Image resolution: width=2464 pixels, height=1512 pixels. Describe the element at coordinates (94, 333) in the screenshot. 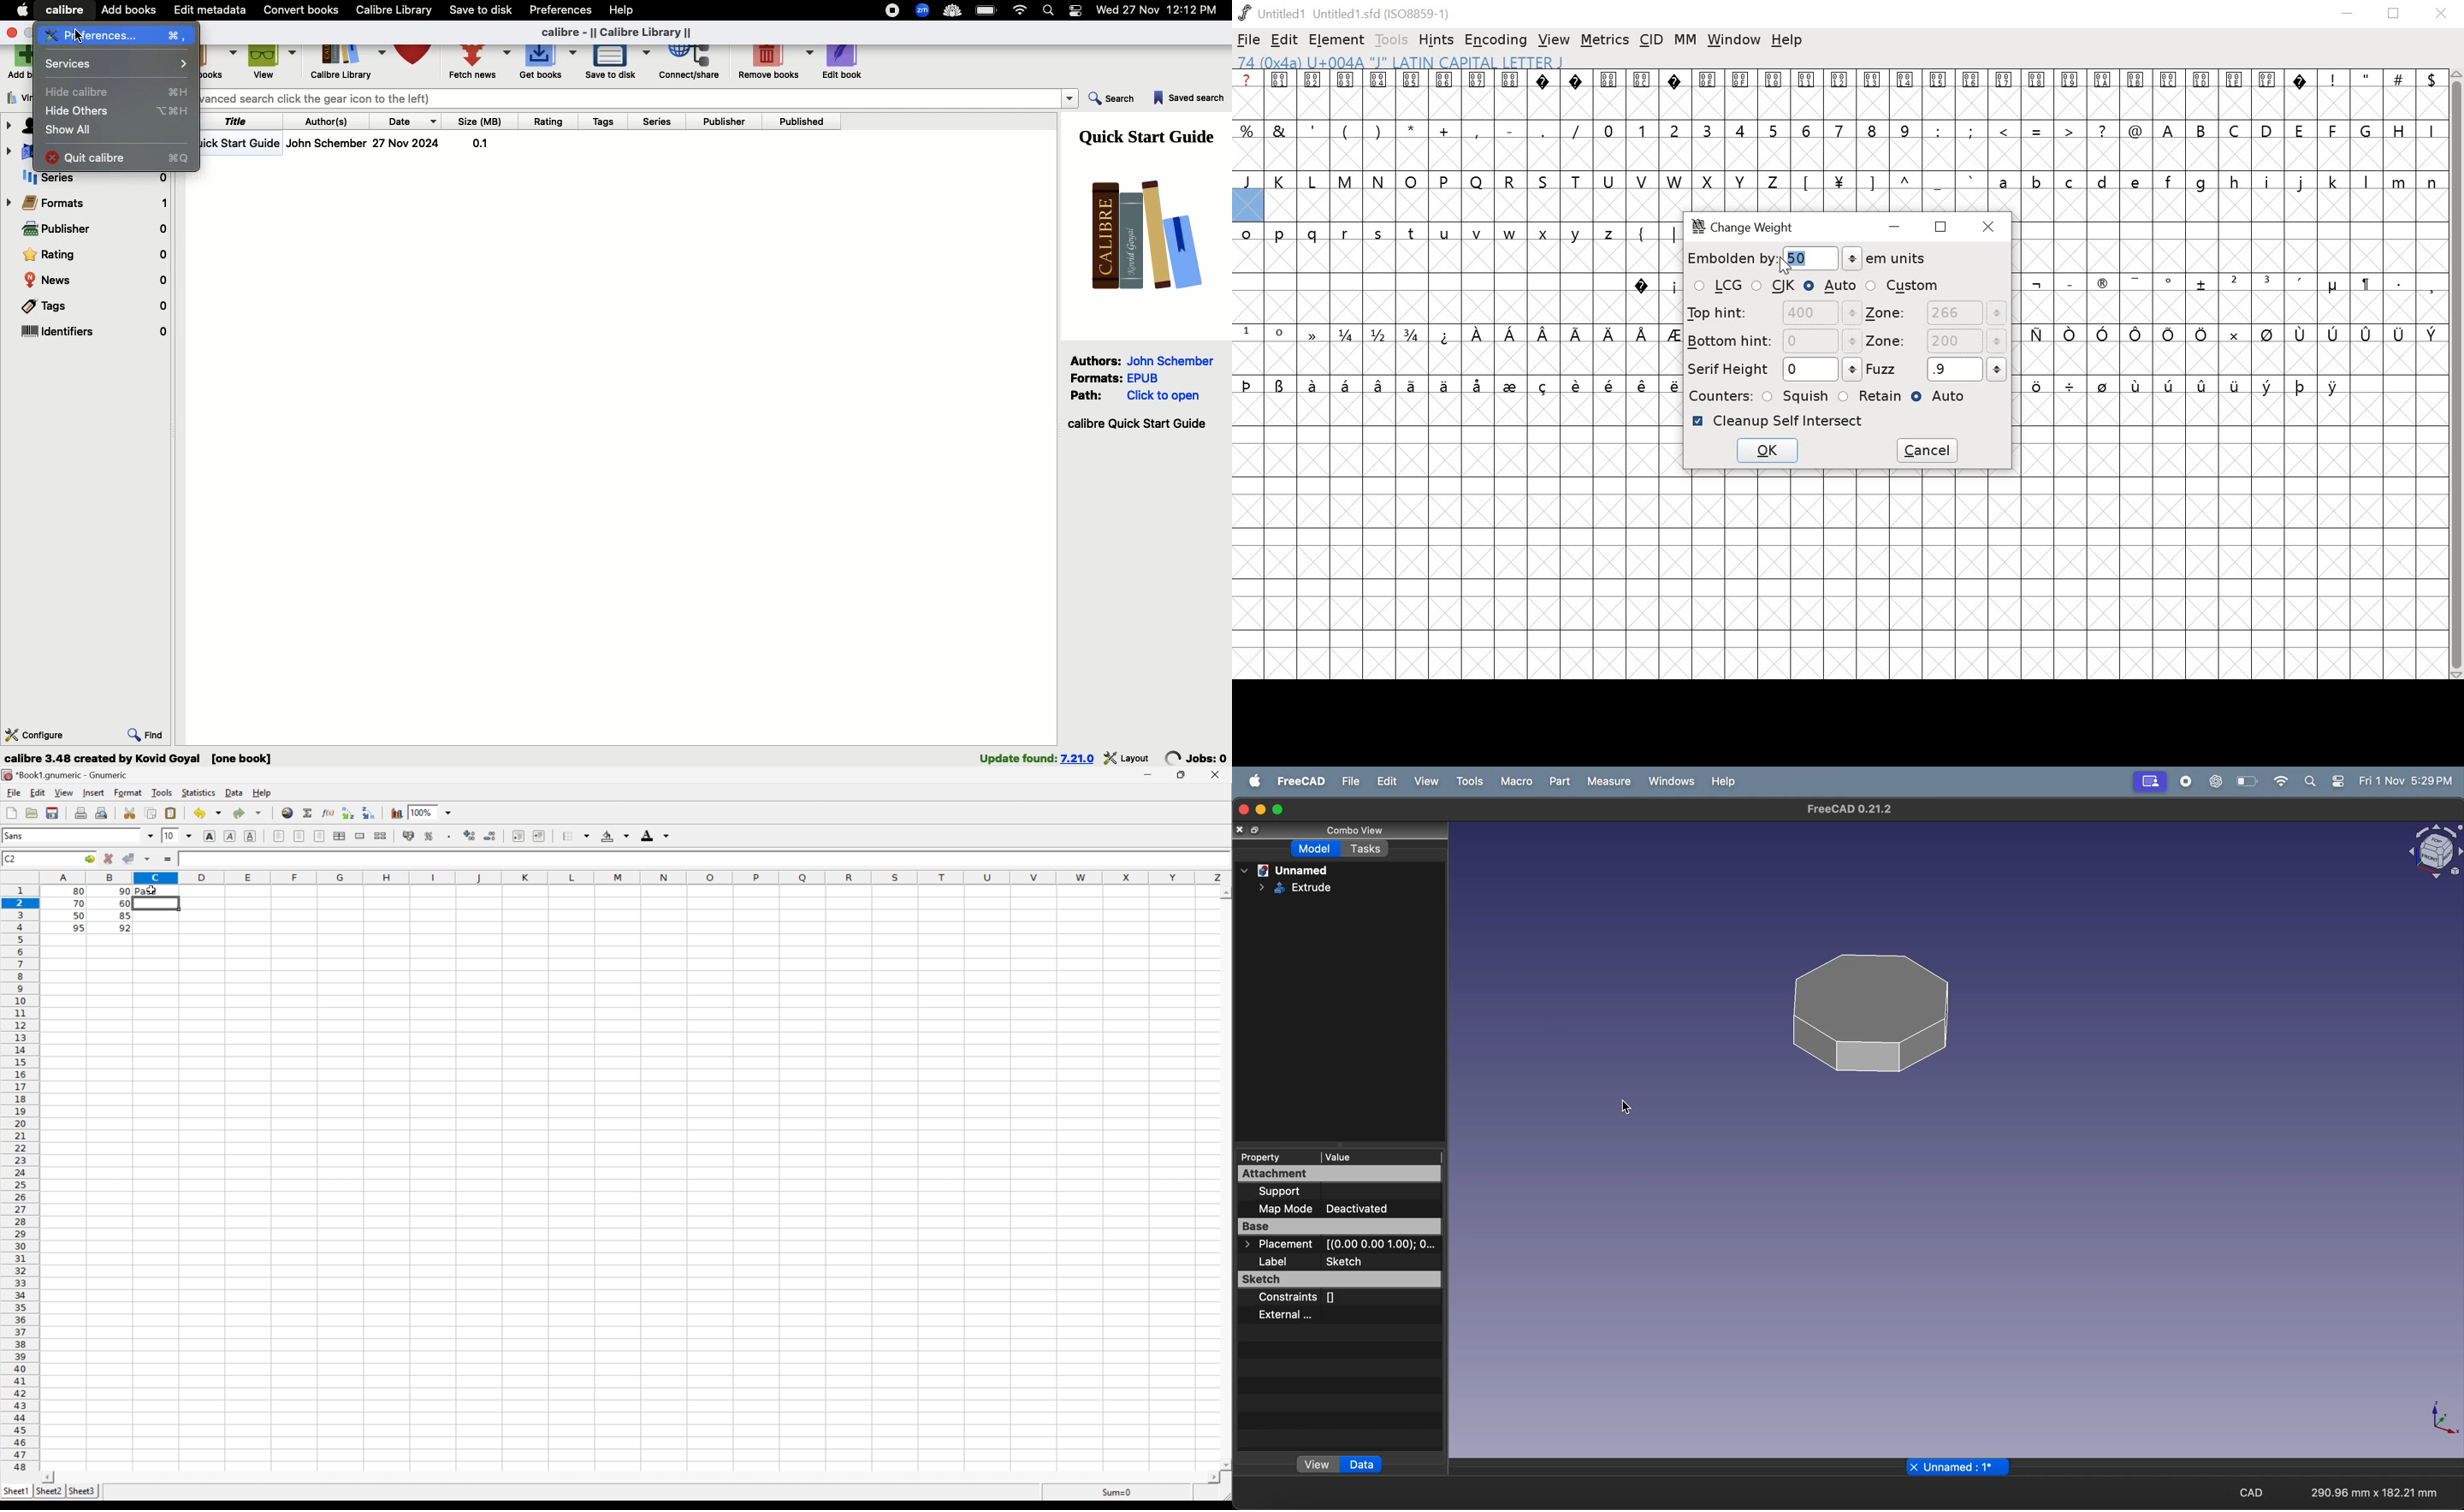

I see `Identifiers` at that location.